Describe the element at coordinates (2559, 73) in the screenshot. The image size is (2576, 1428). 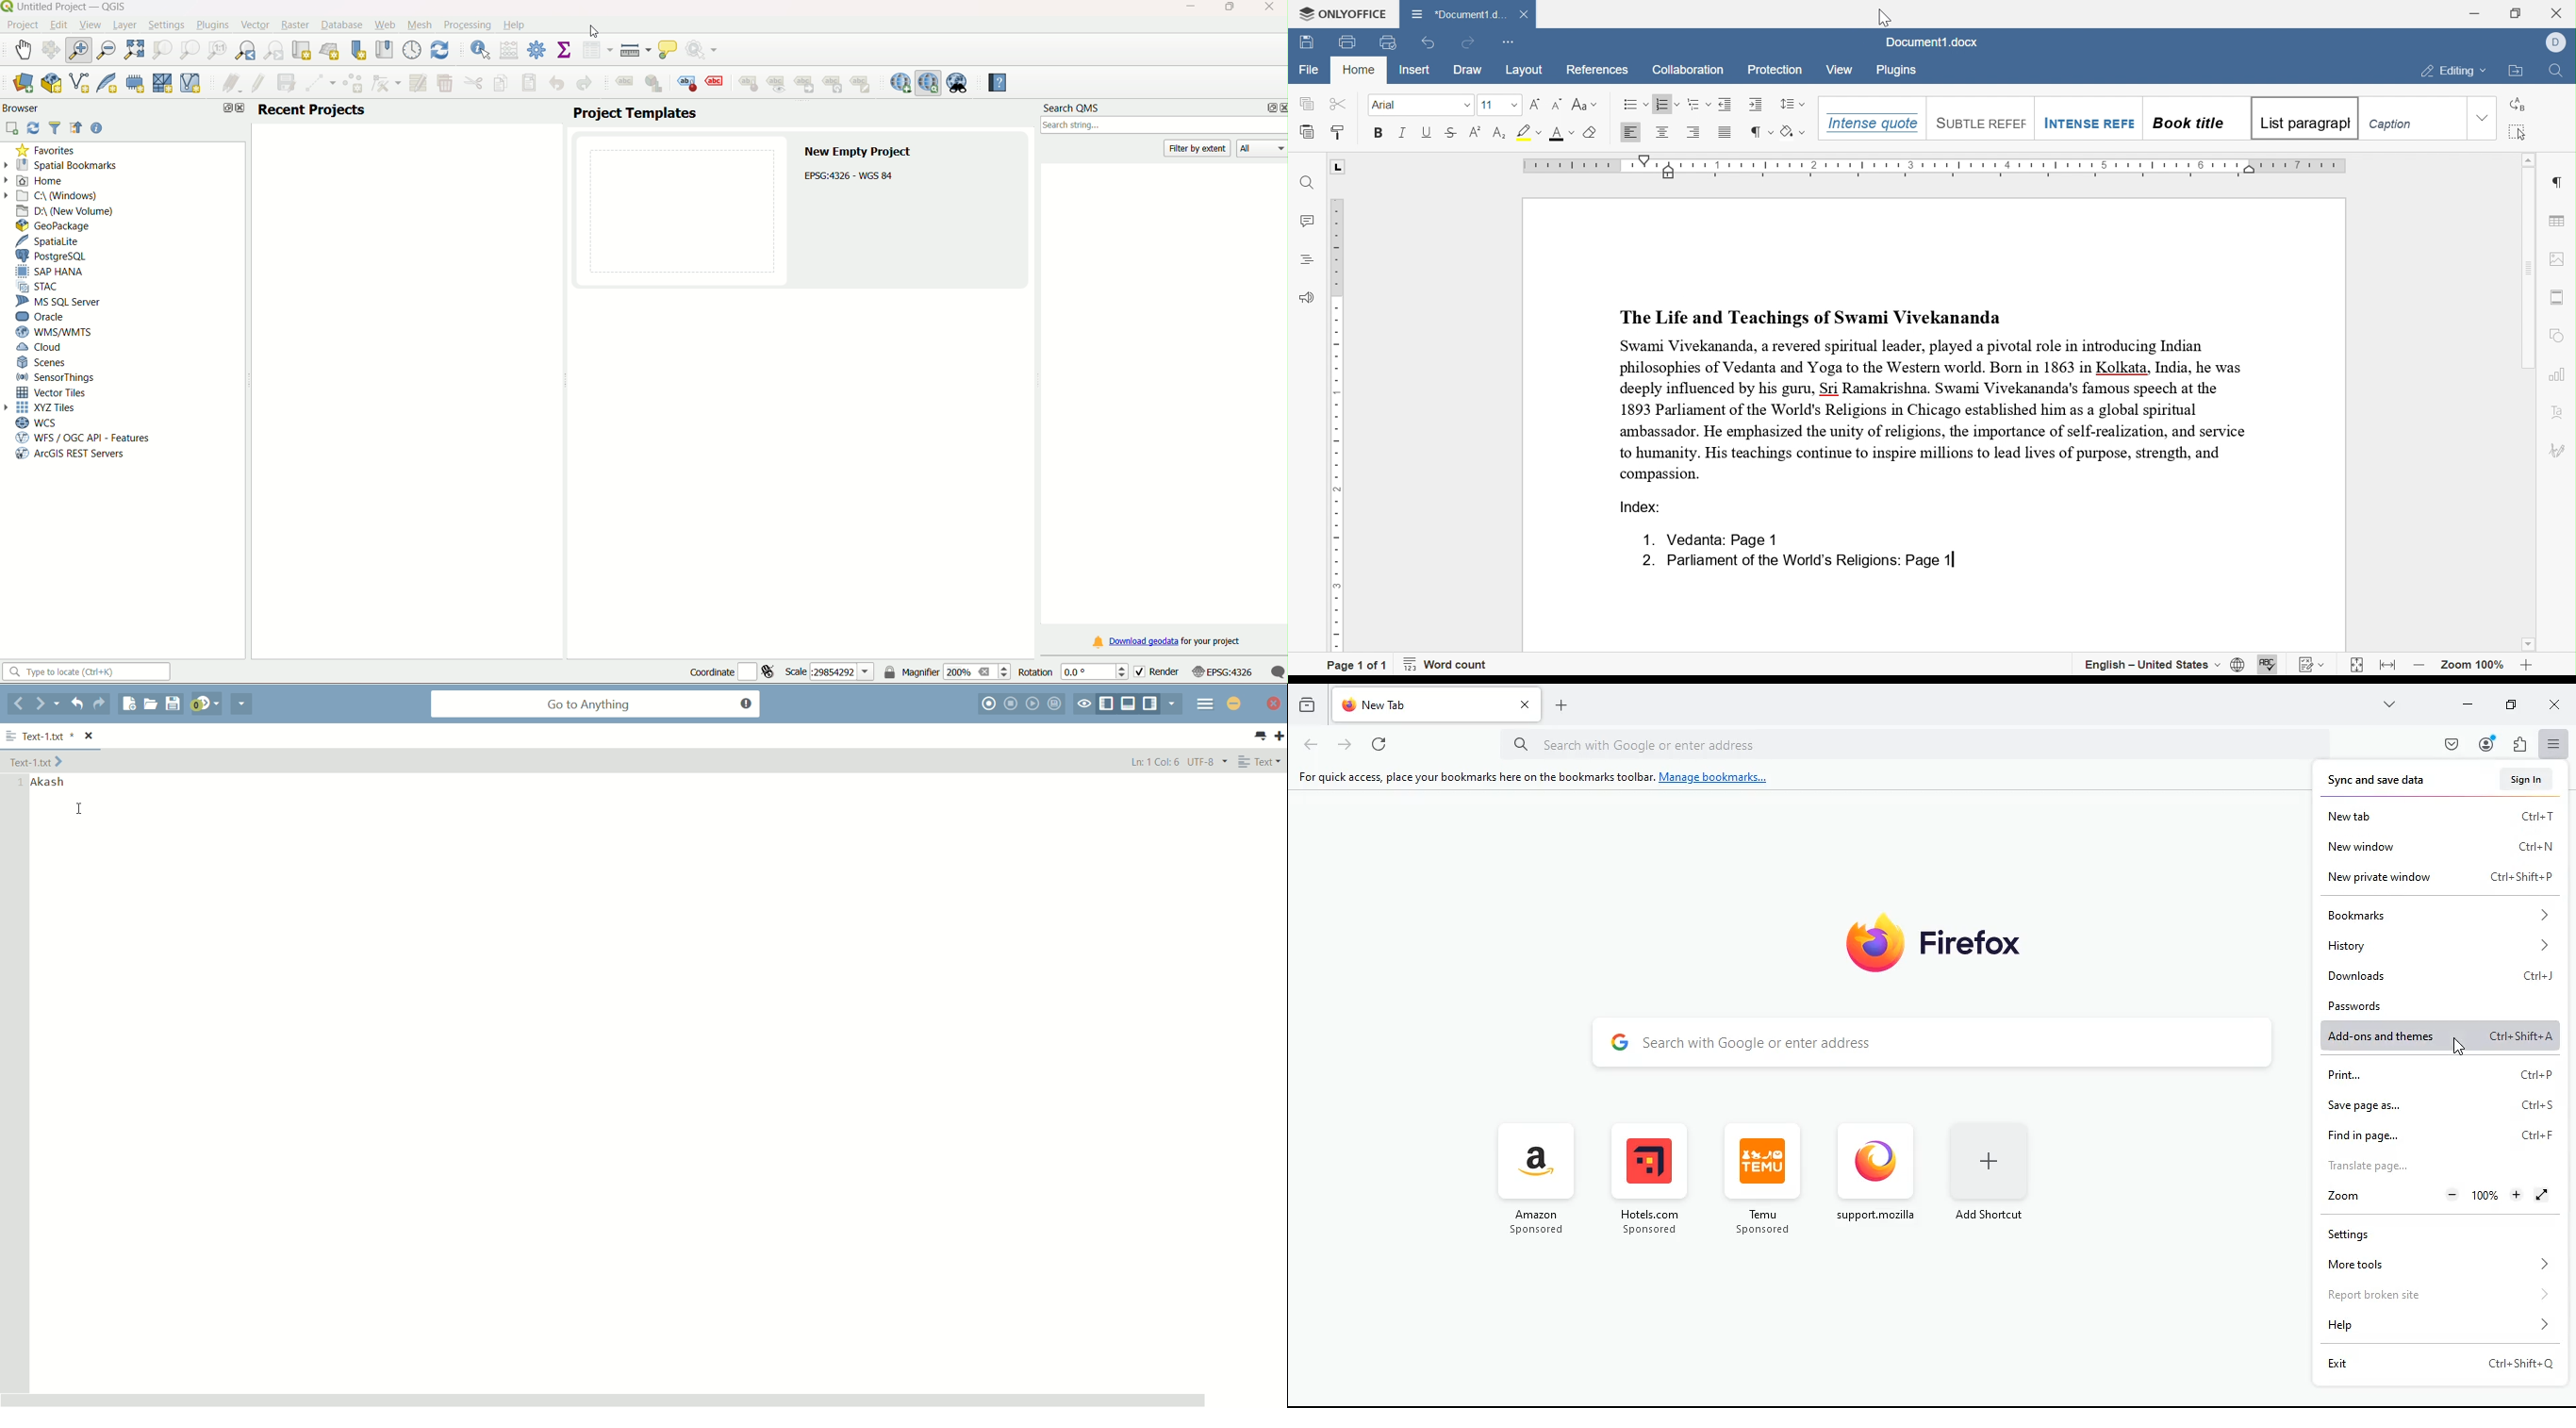
I see `find` at that location.